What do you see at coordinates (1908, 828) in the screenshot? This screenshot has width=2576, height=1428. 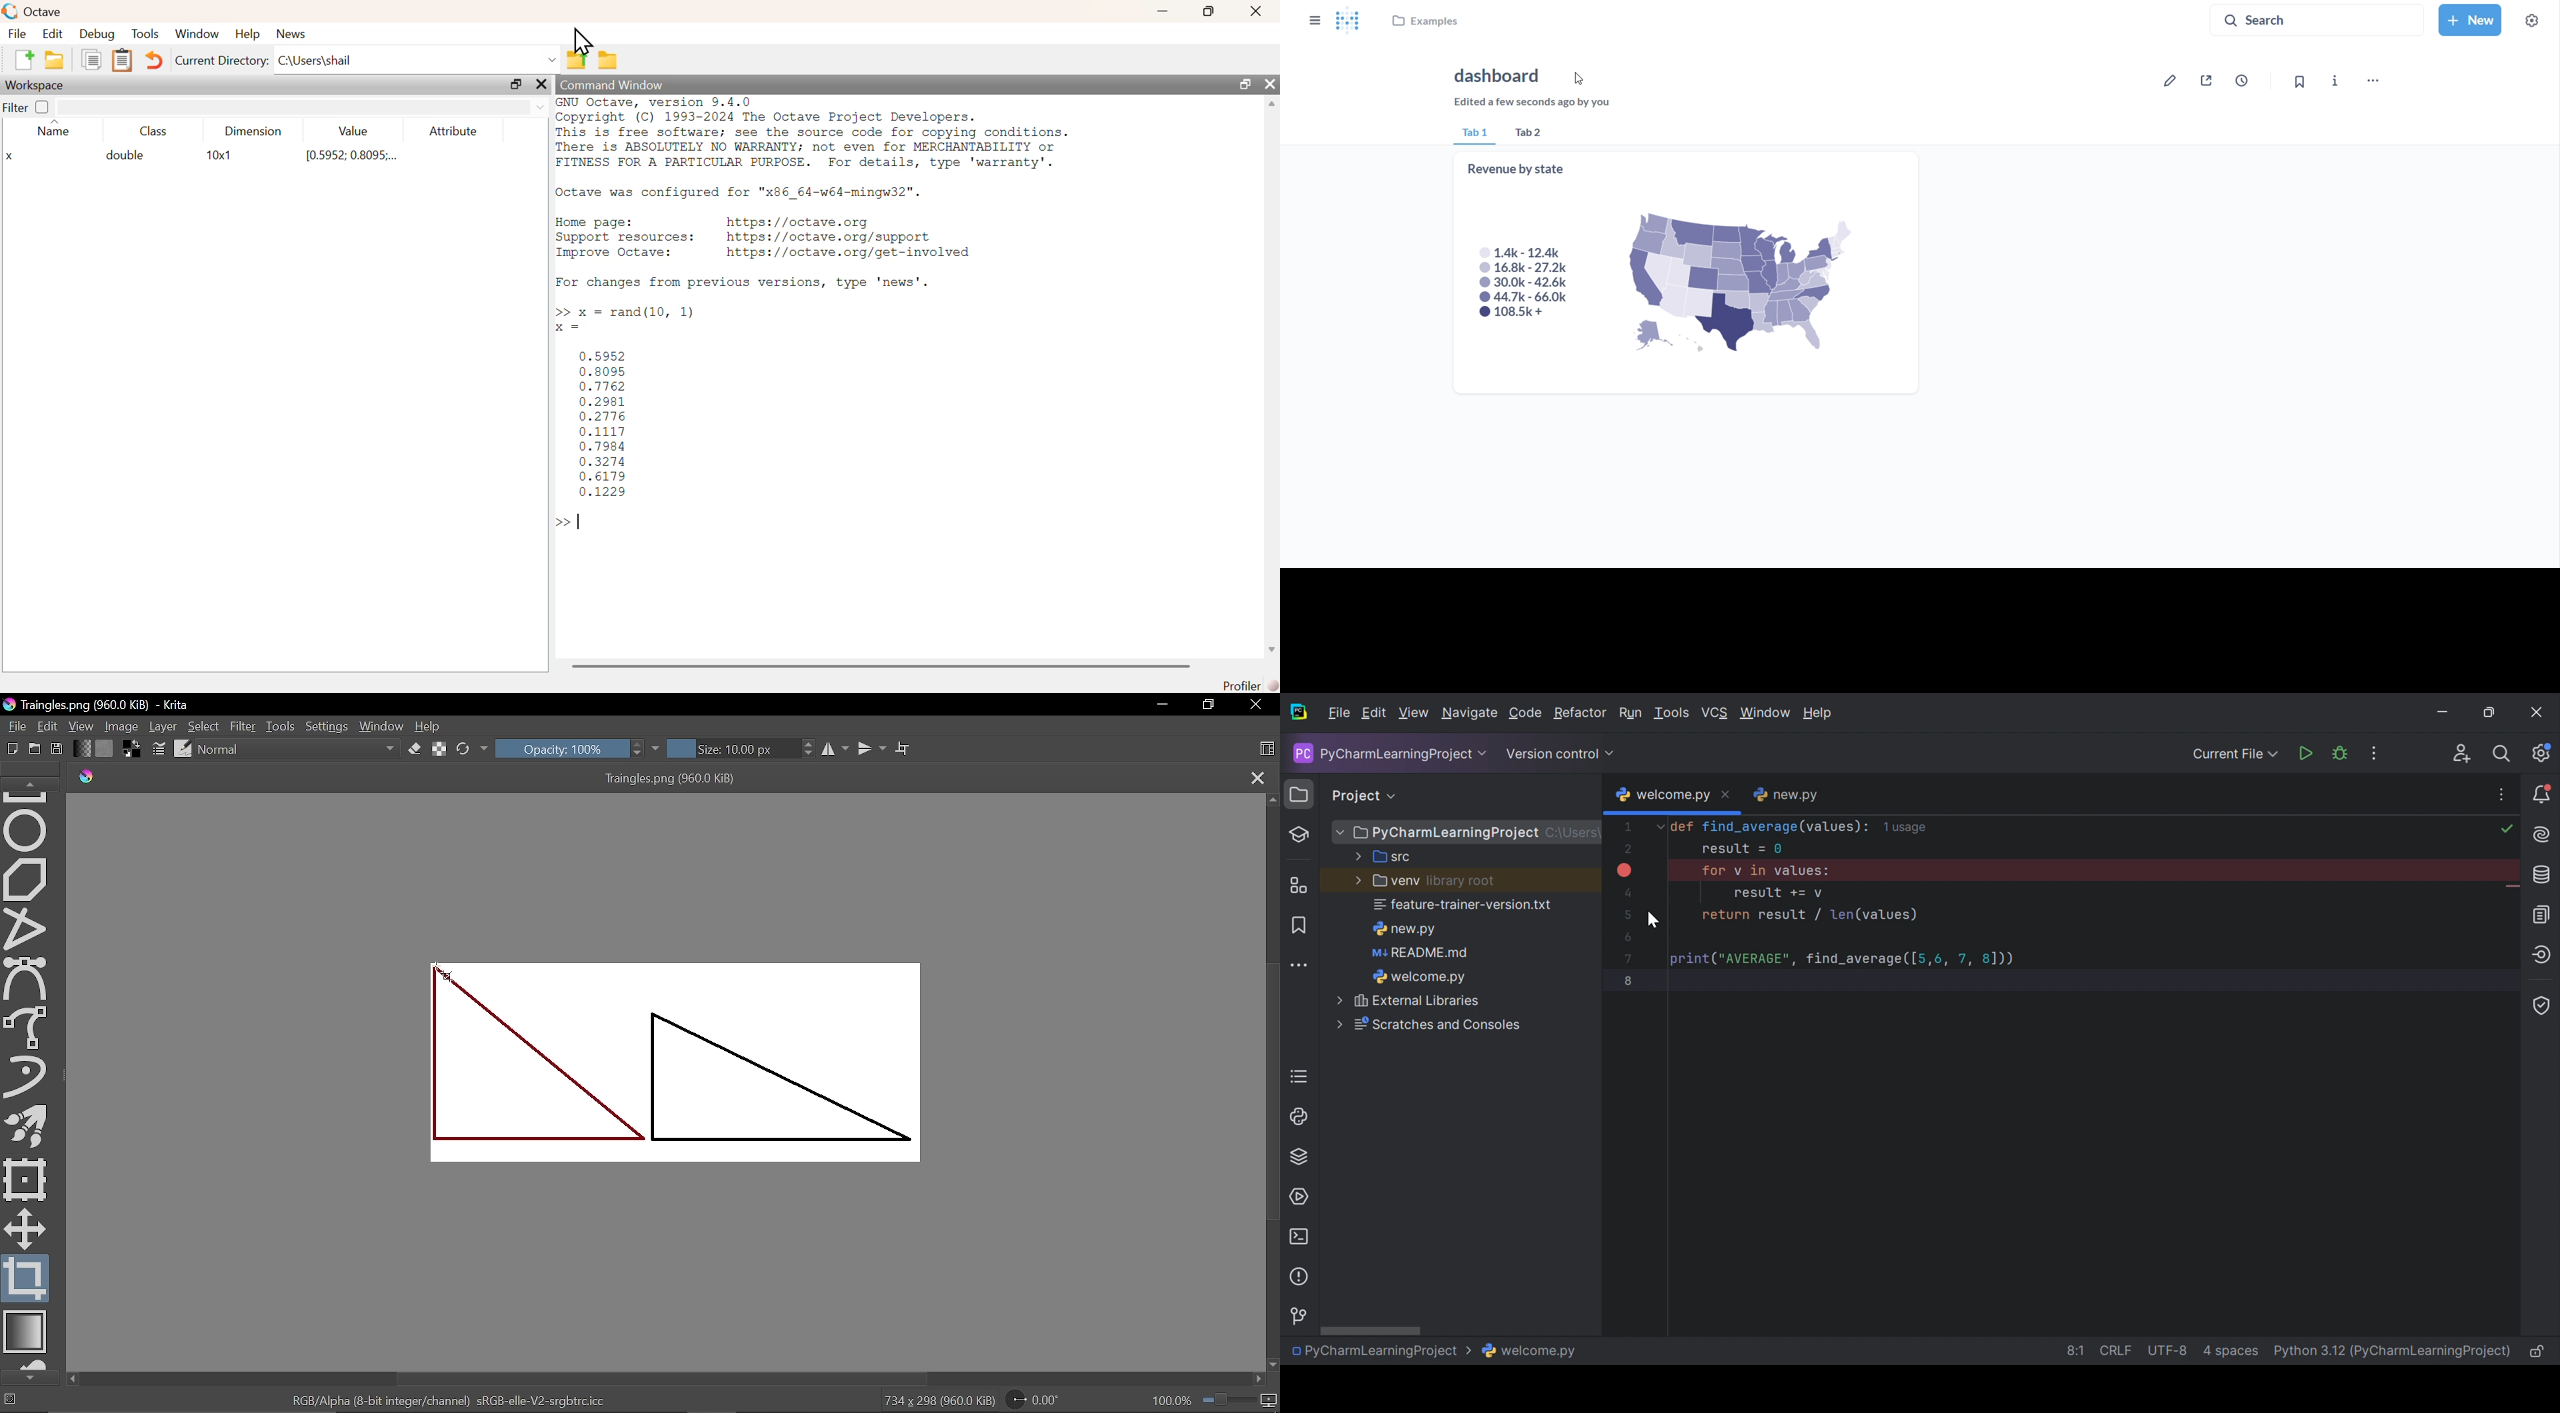 I see `1usage` at bounding box center [1908, 828].